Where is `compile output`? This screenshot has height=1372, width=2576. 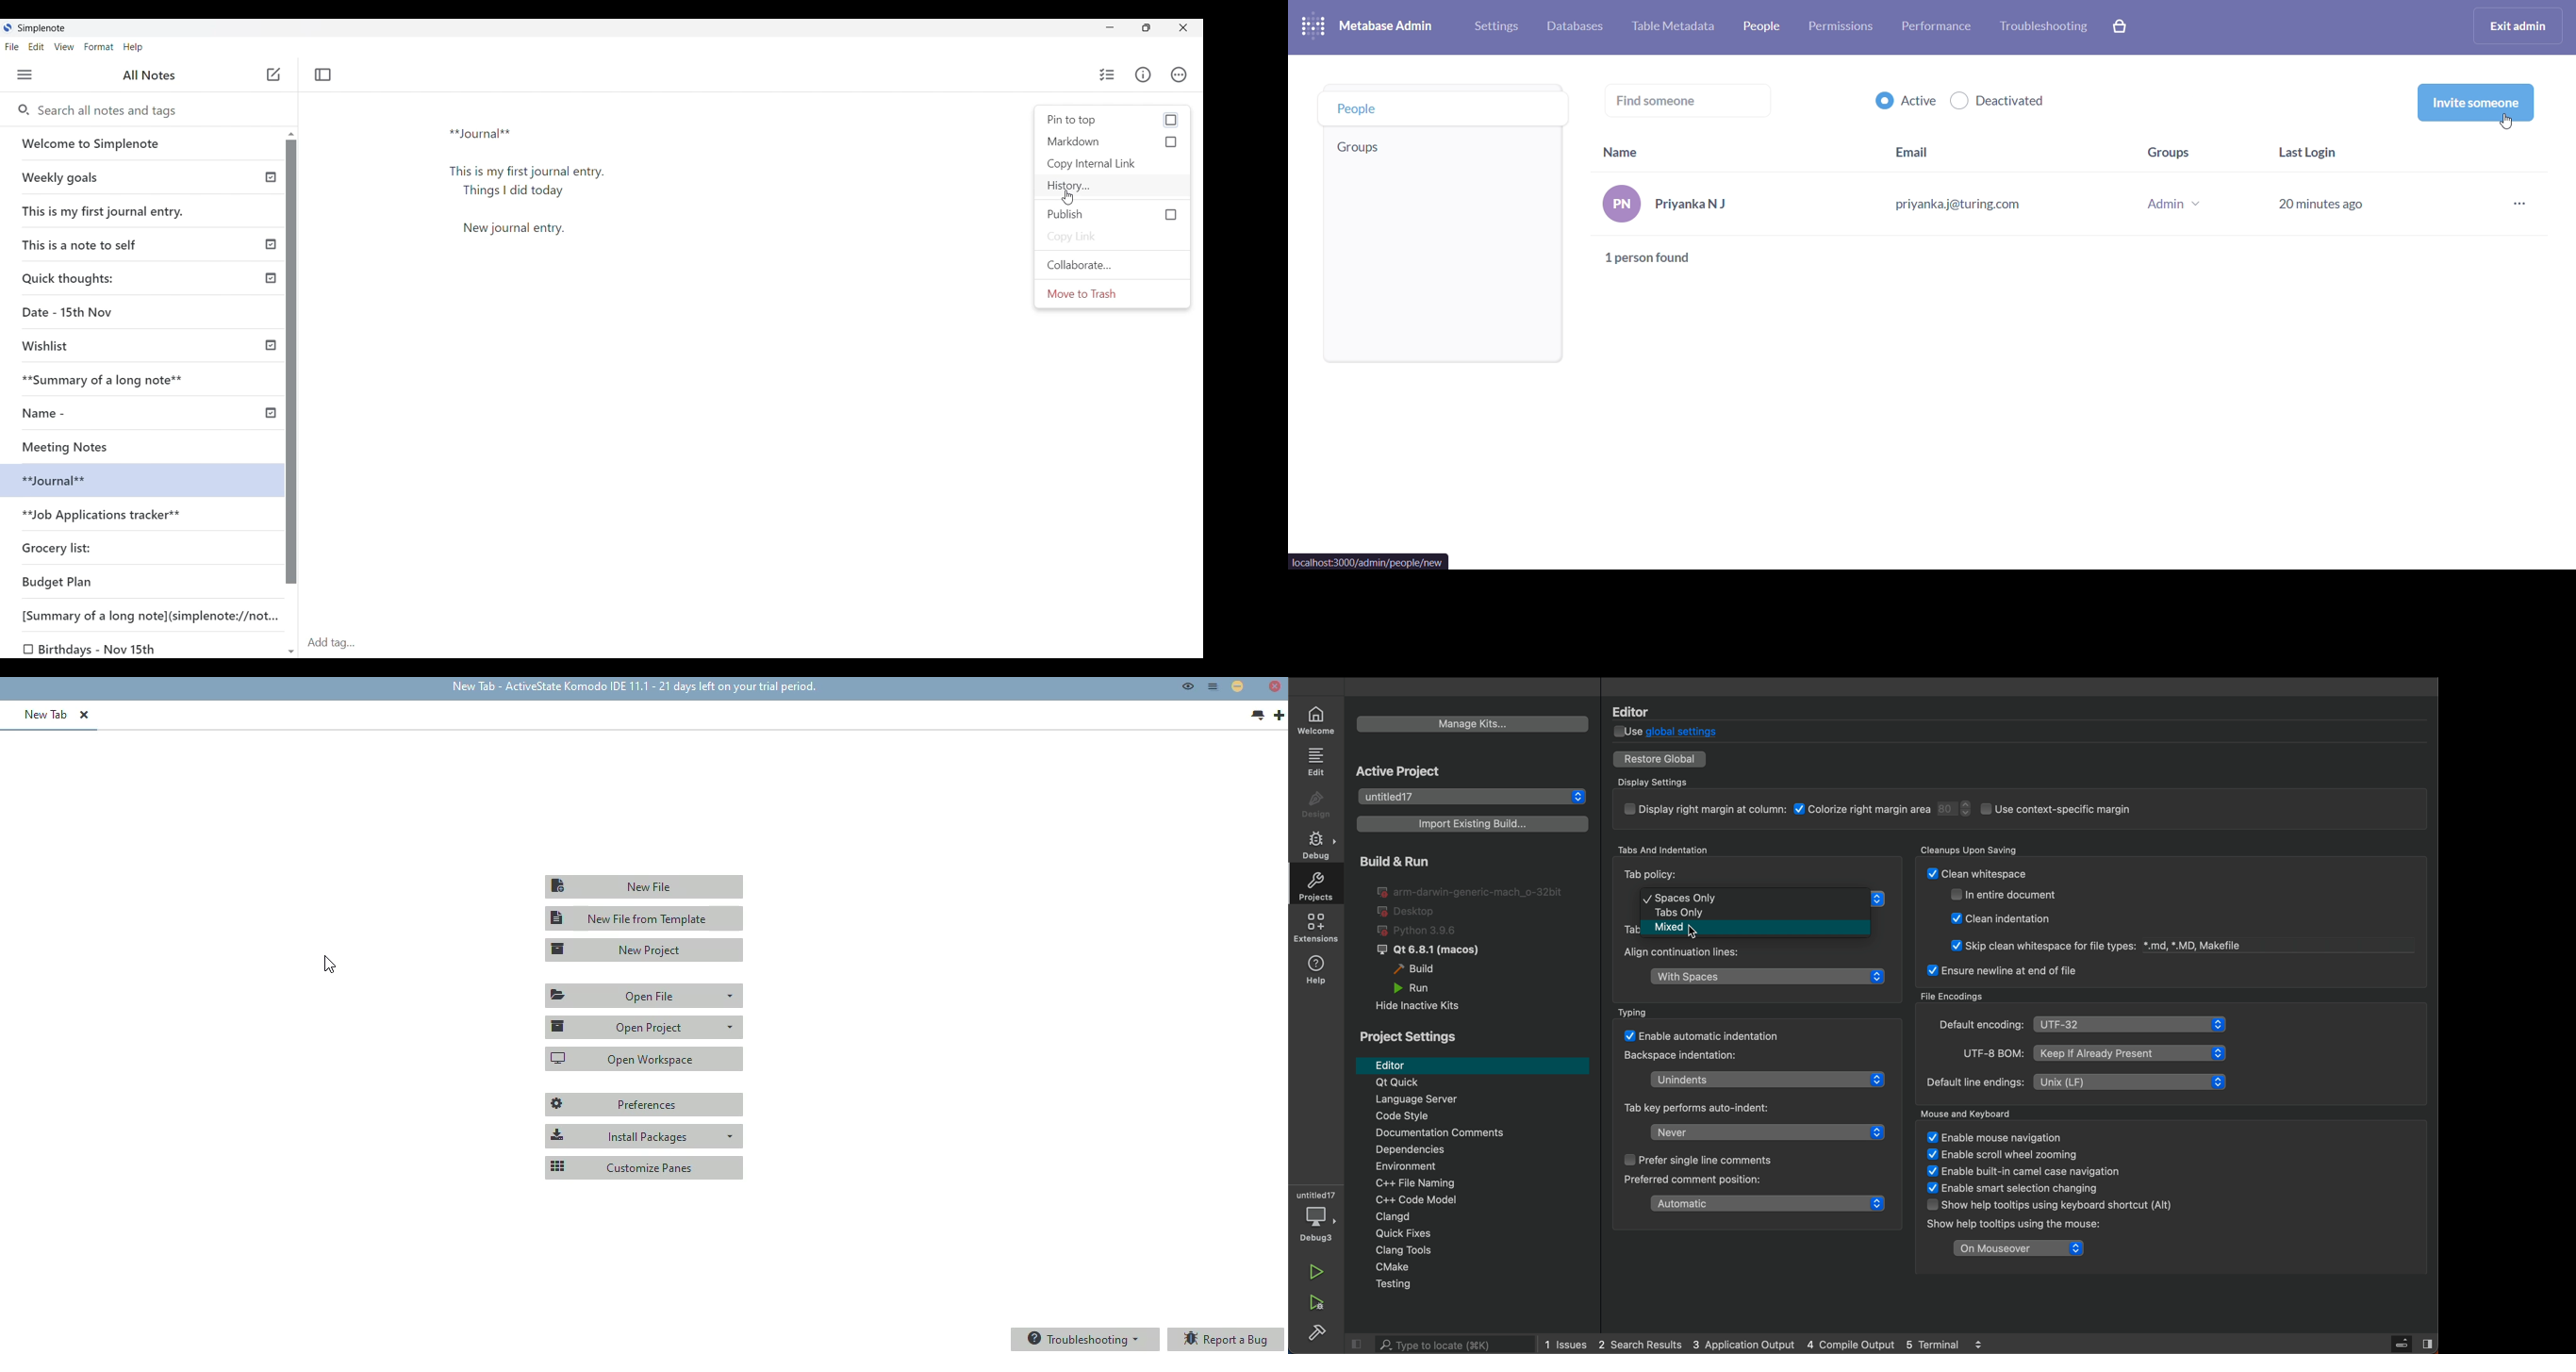 compile output is located at coordinates (1850, 1344).